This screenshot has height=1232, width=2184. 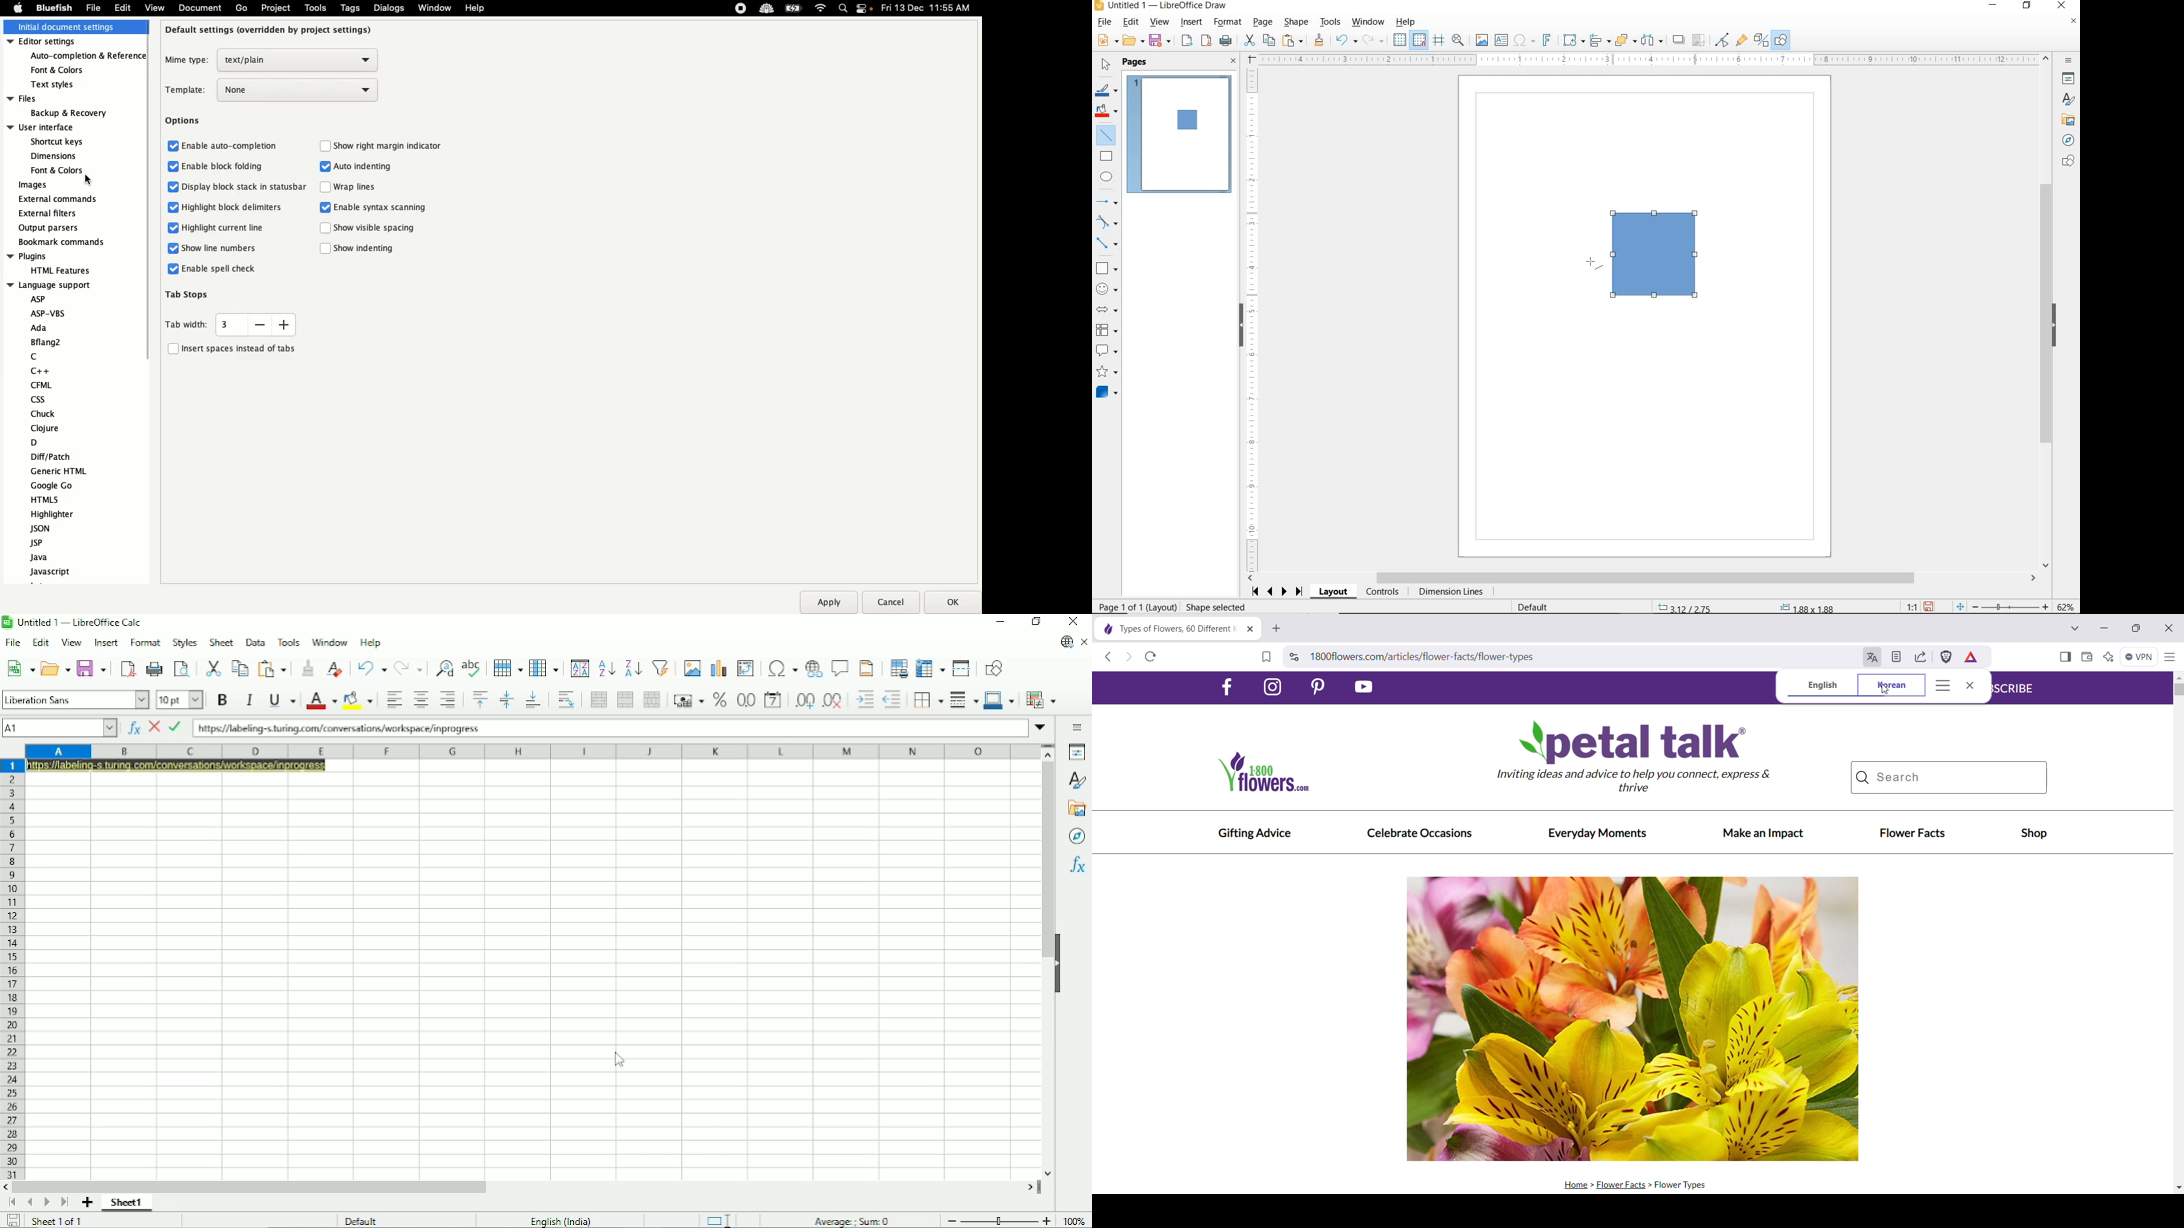 I want to click on WINDOW, so click(x=1368, y=22).